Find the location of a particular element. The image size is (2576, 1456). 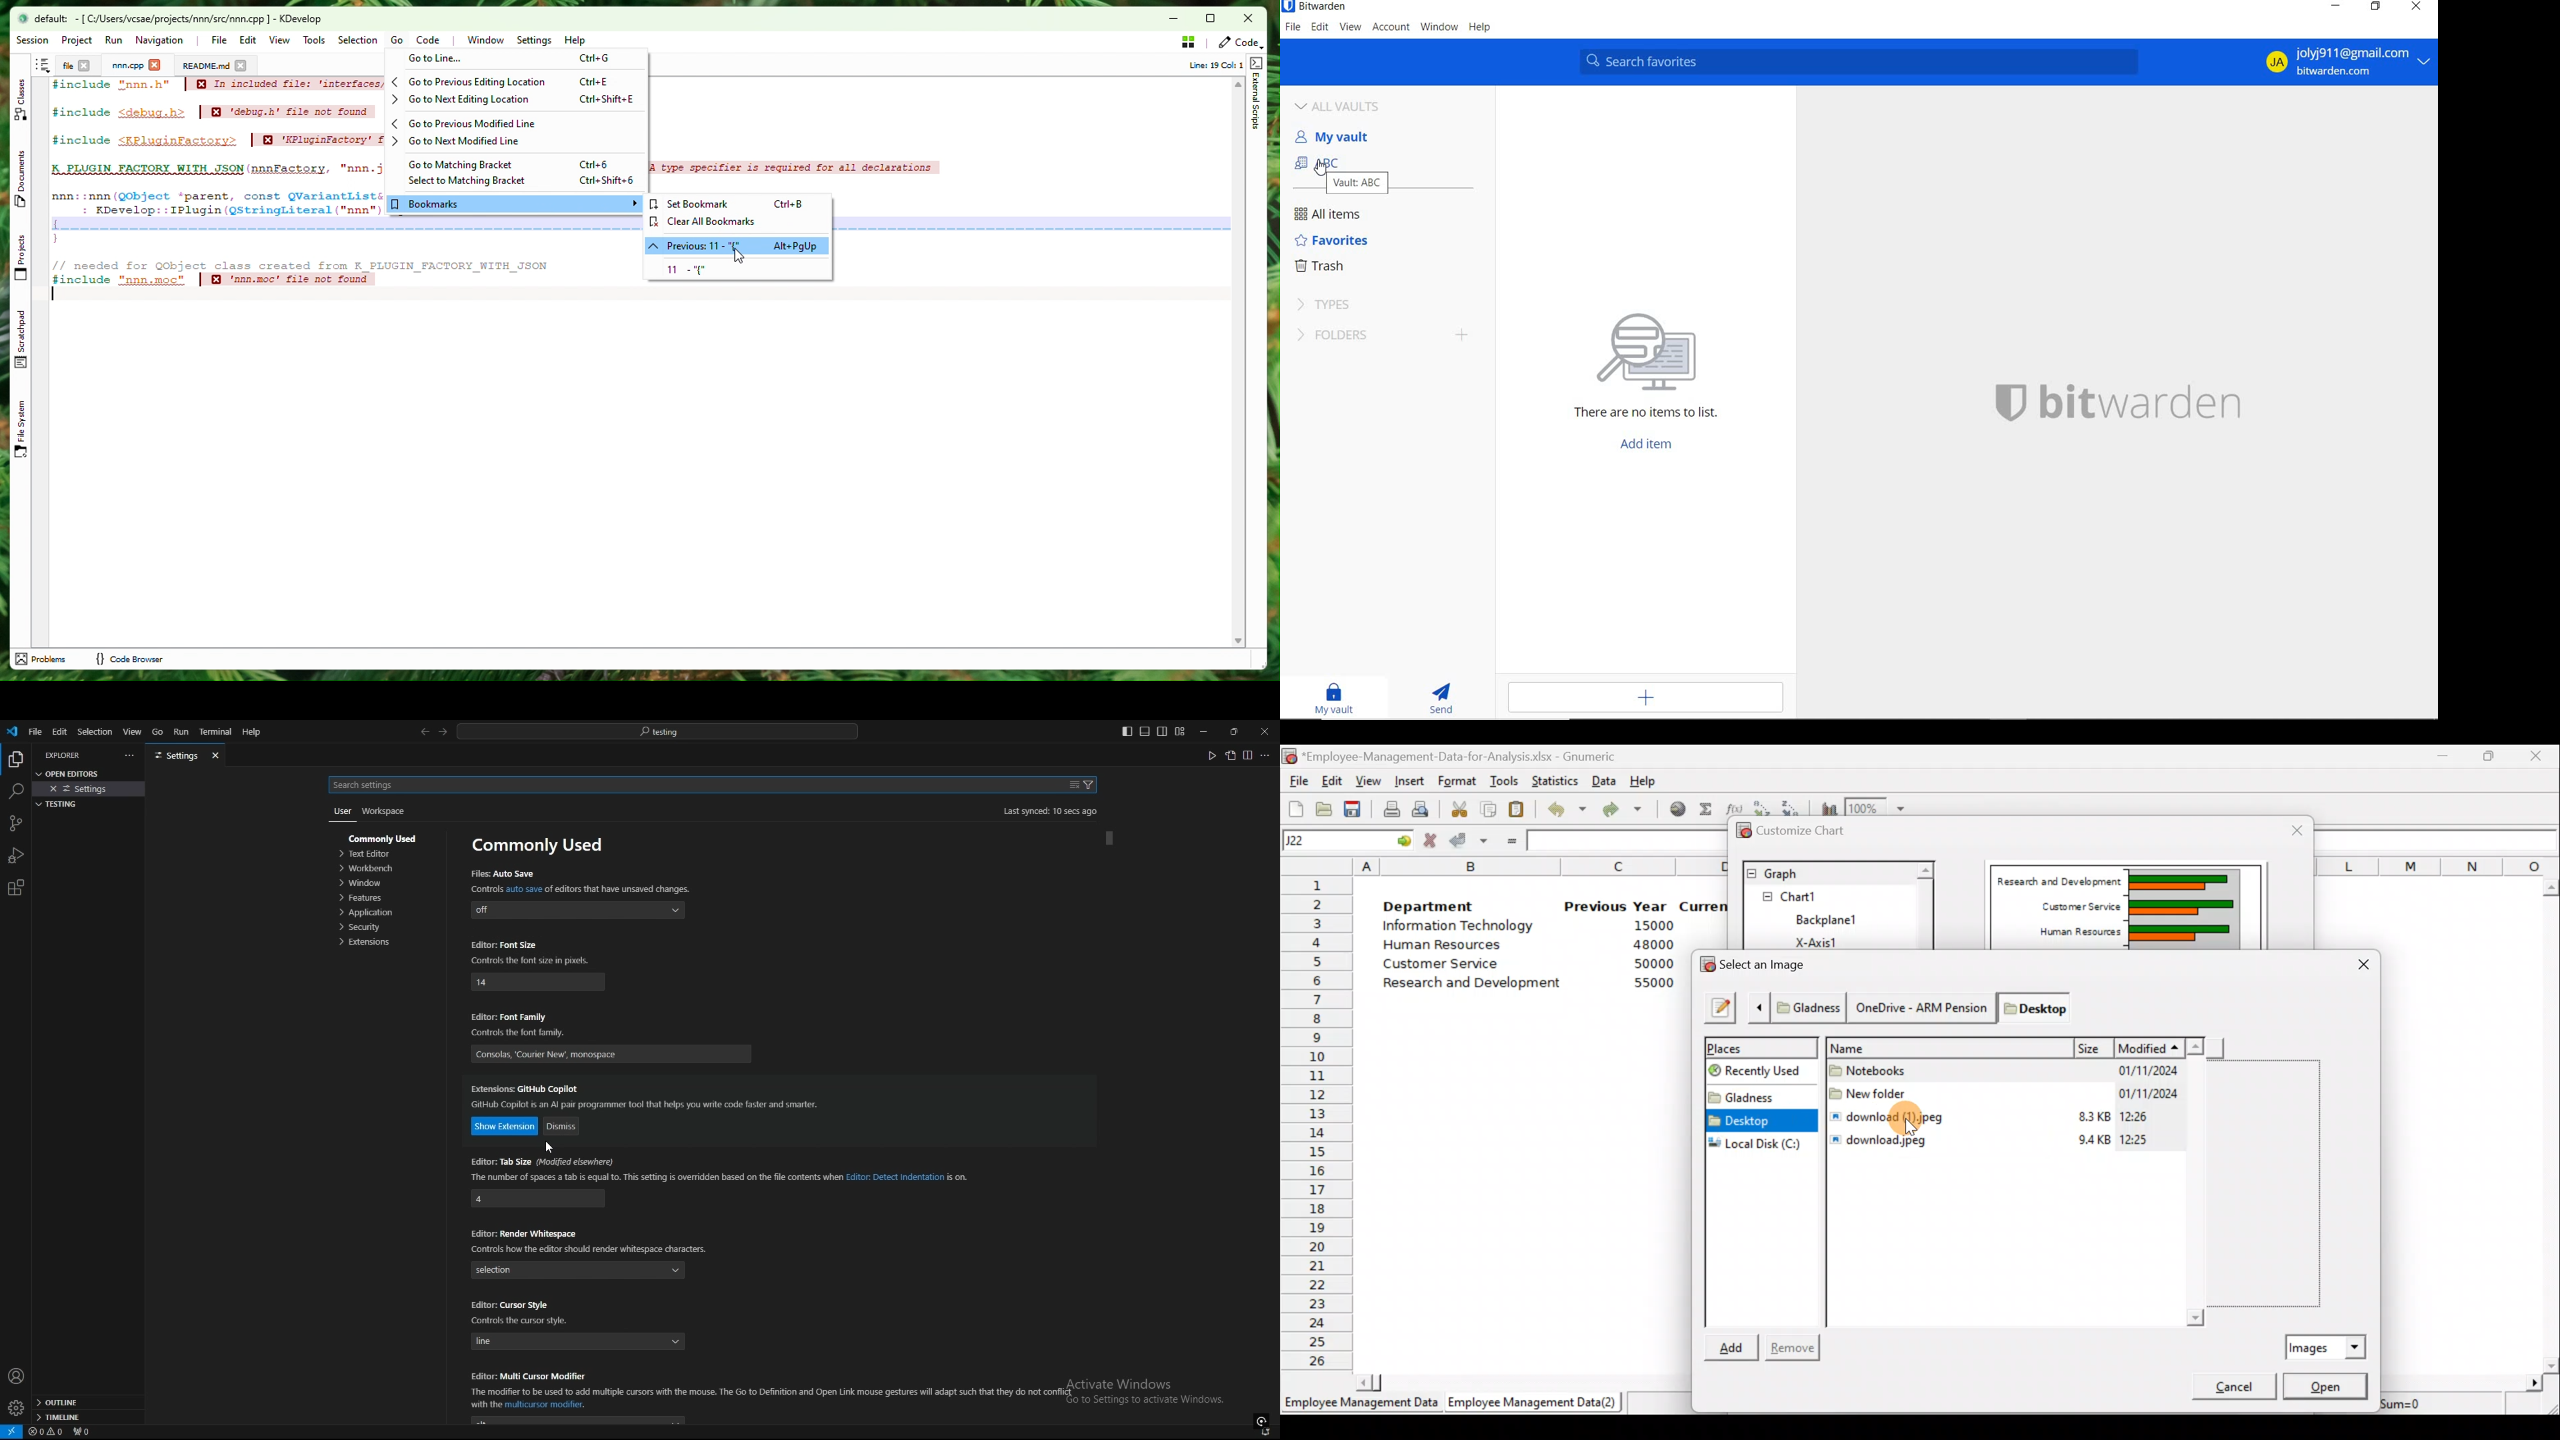

X-axis1 is located at coordinates (1825, 941).